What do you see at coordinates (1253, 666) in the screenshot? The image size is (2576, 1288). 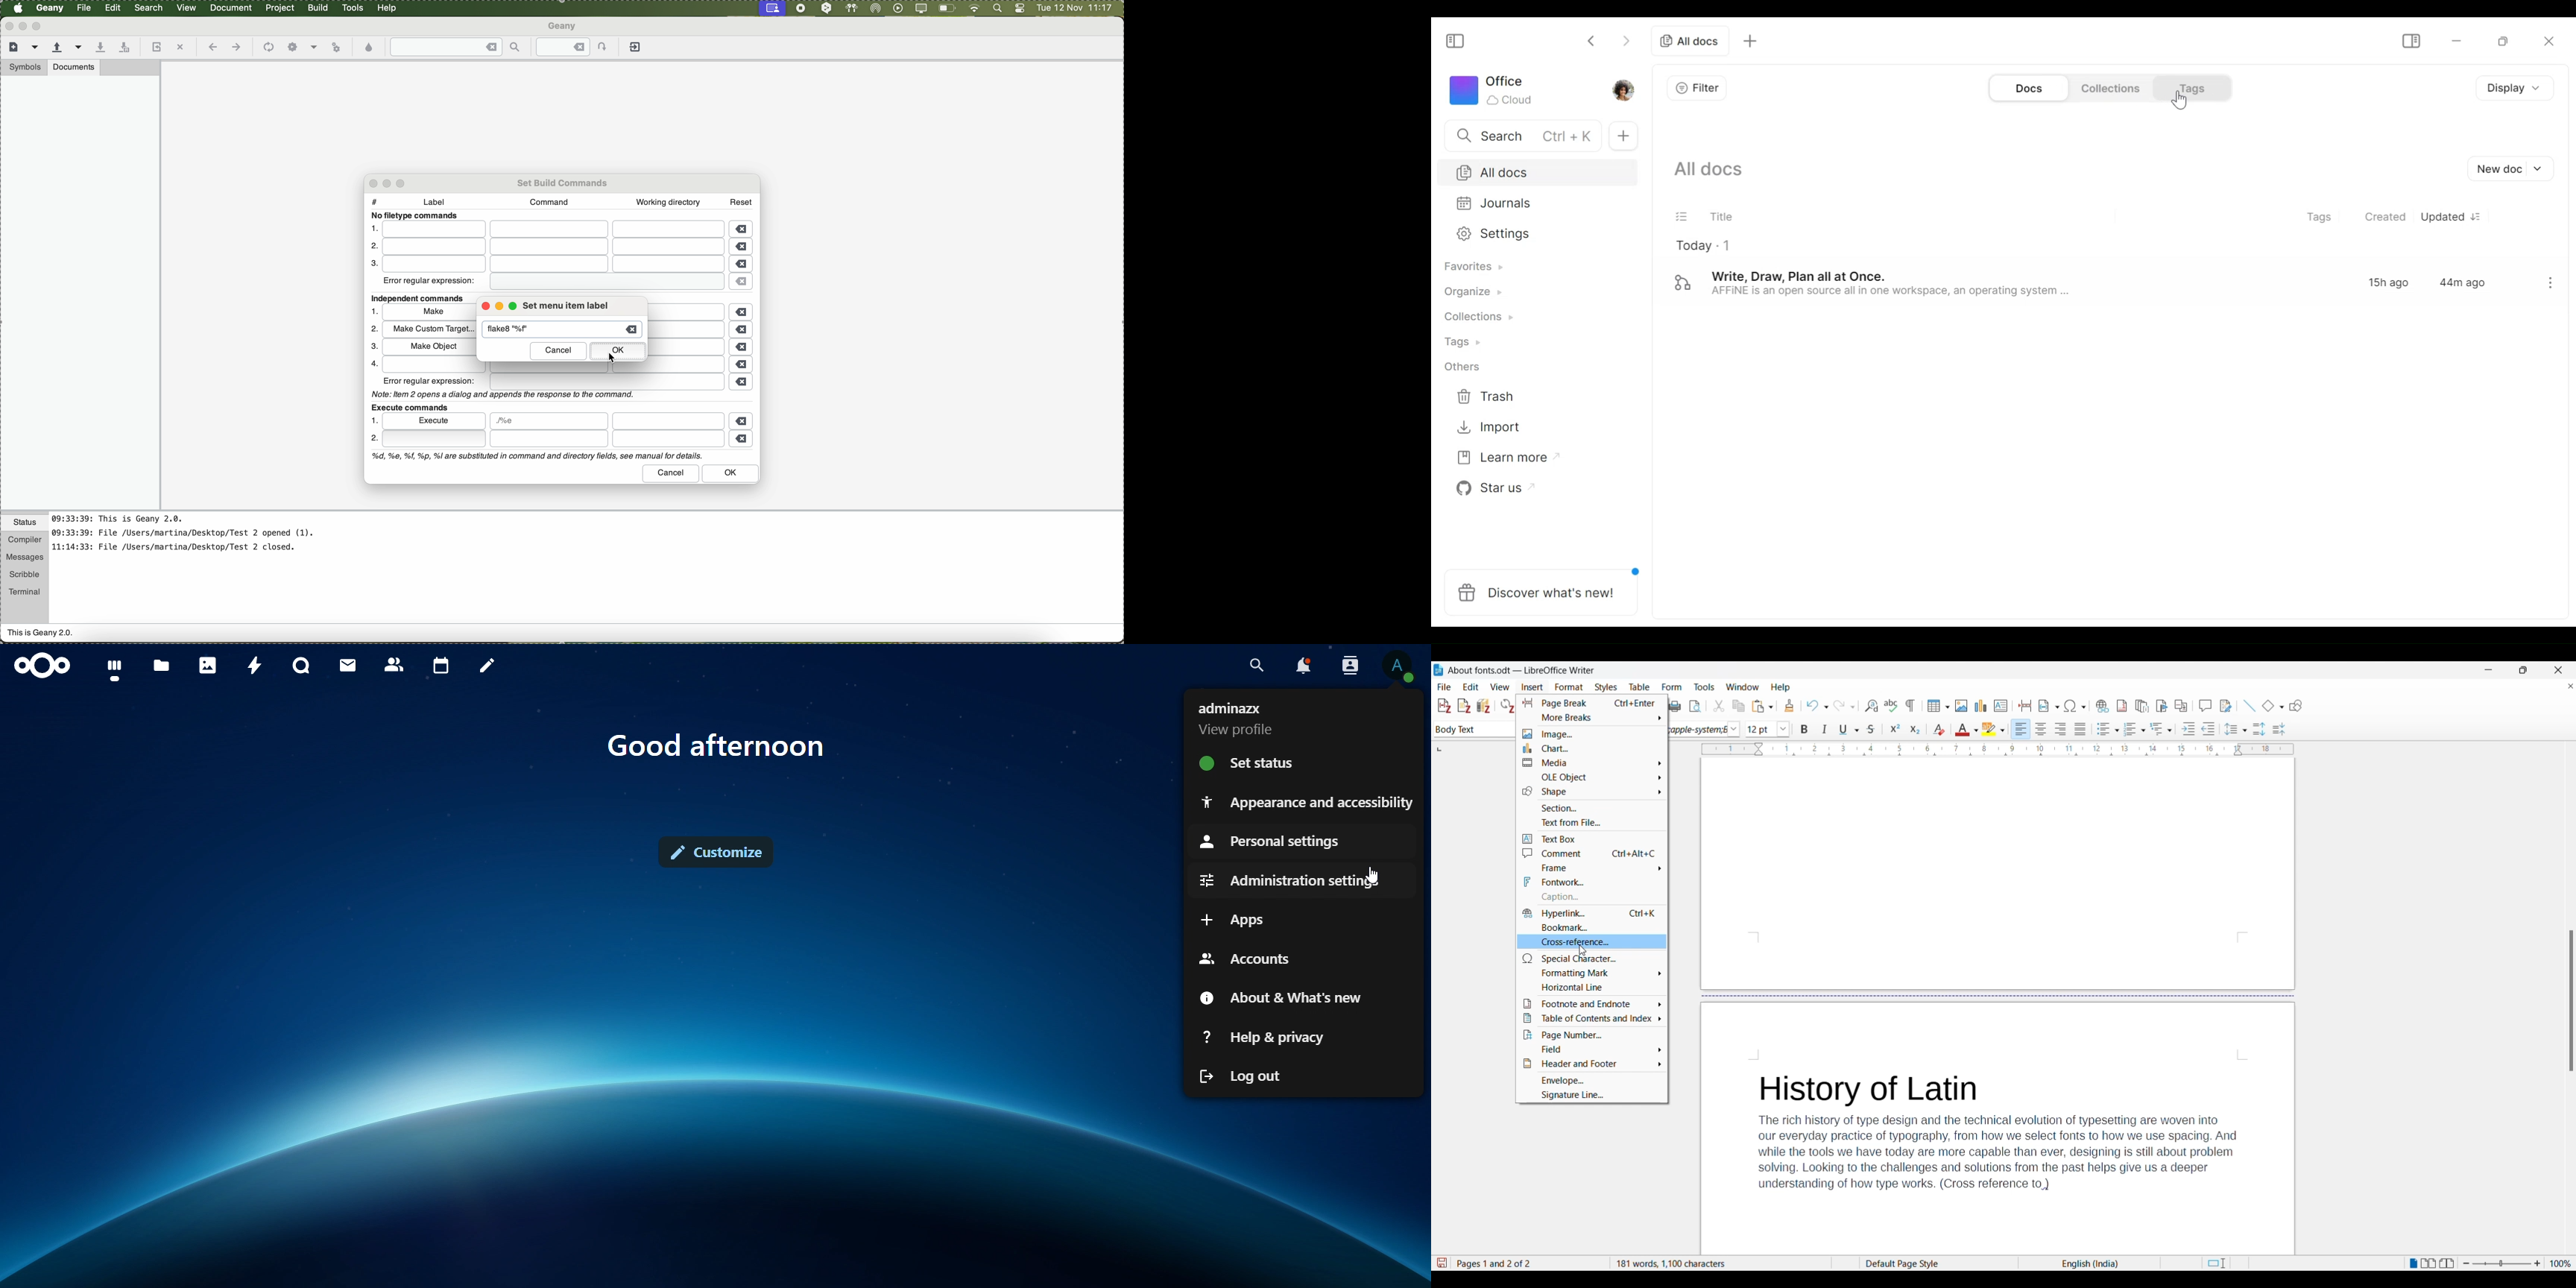 I see `search` at bounding box center [1253, 666].